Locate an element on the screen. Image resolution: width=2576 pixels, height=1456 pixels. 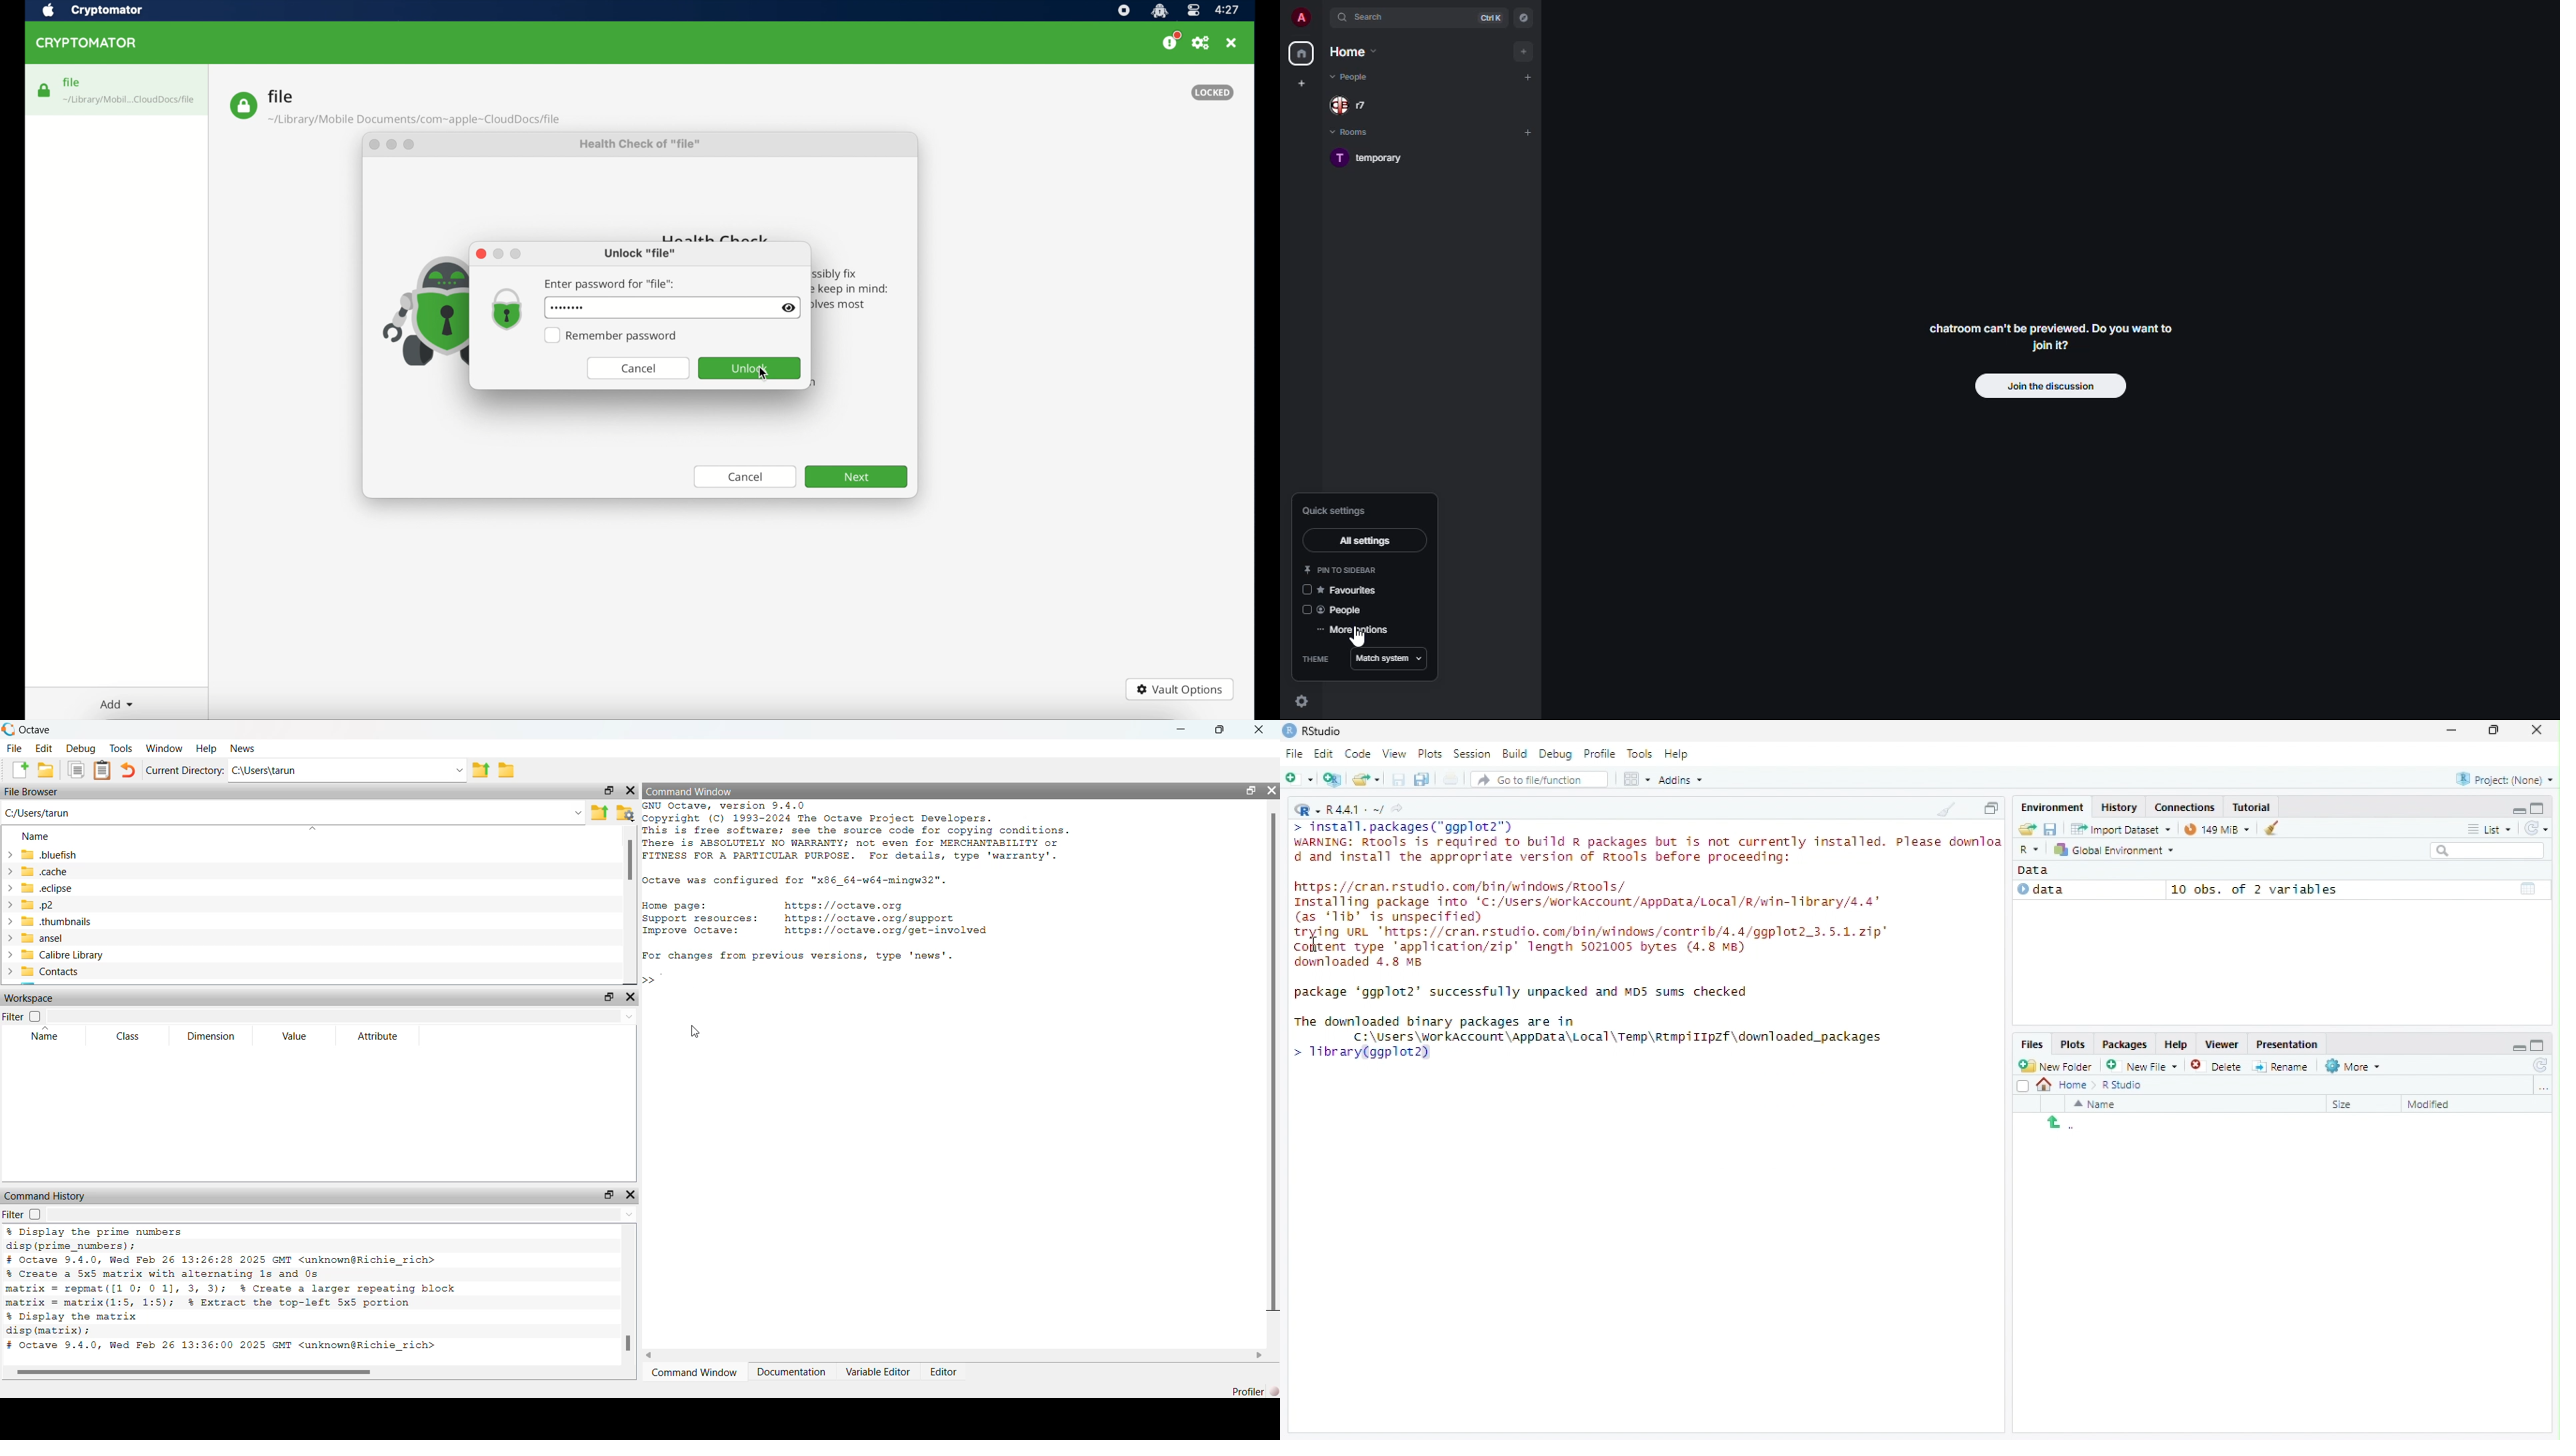
Sort by name is located at coordinates (2101, 1104).